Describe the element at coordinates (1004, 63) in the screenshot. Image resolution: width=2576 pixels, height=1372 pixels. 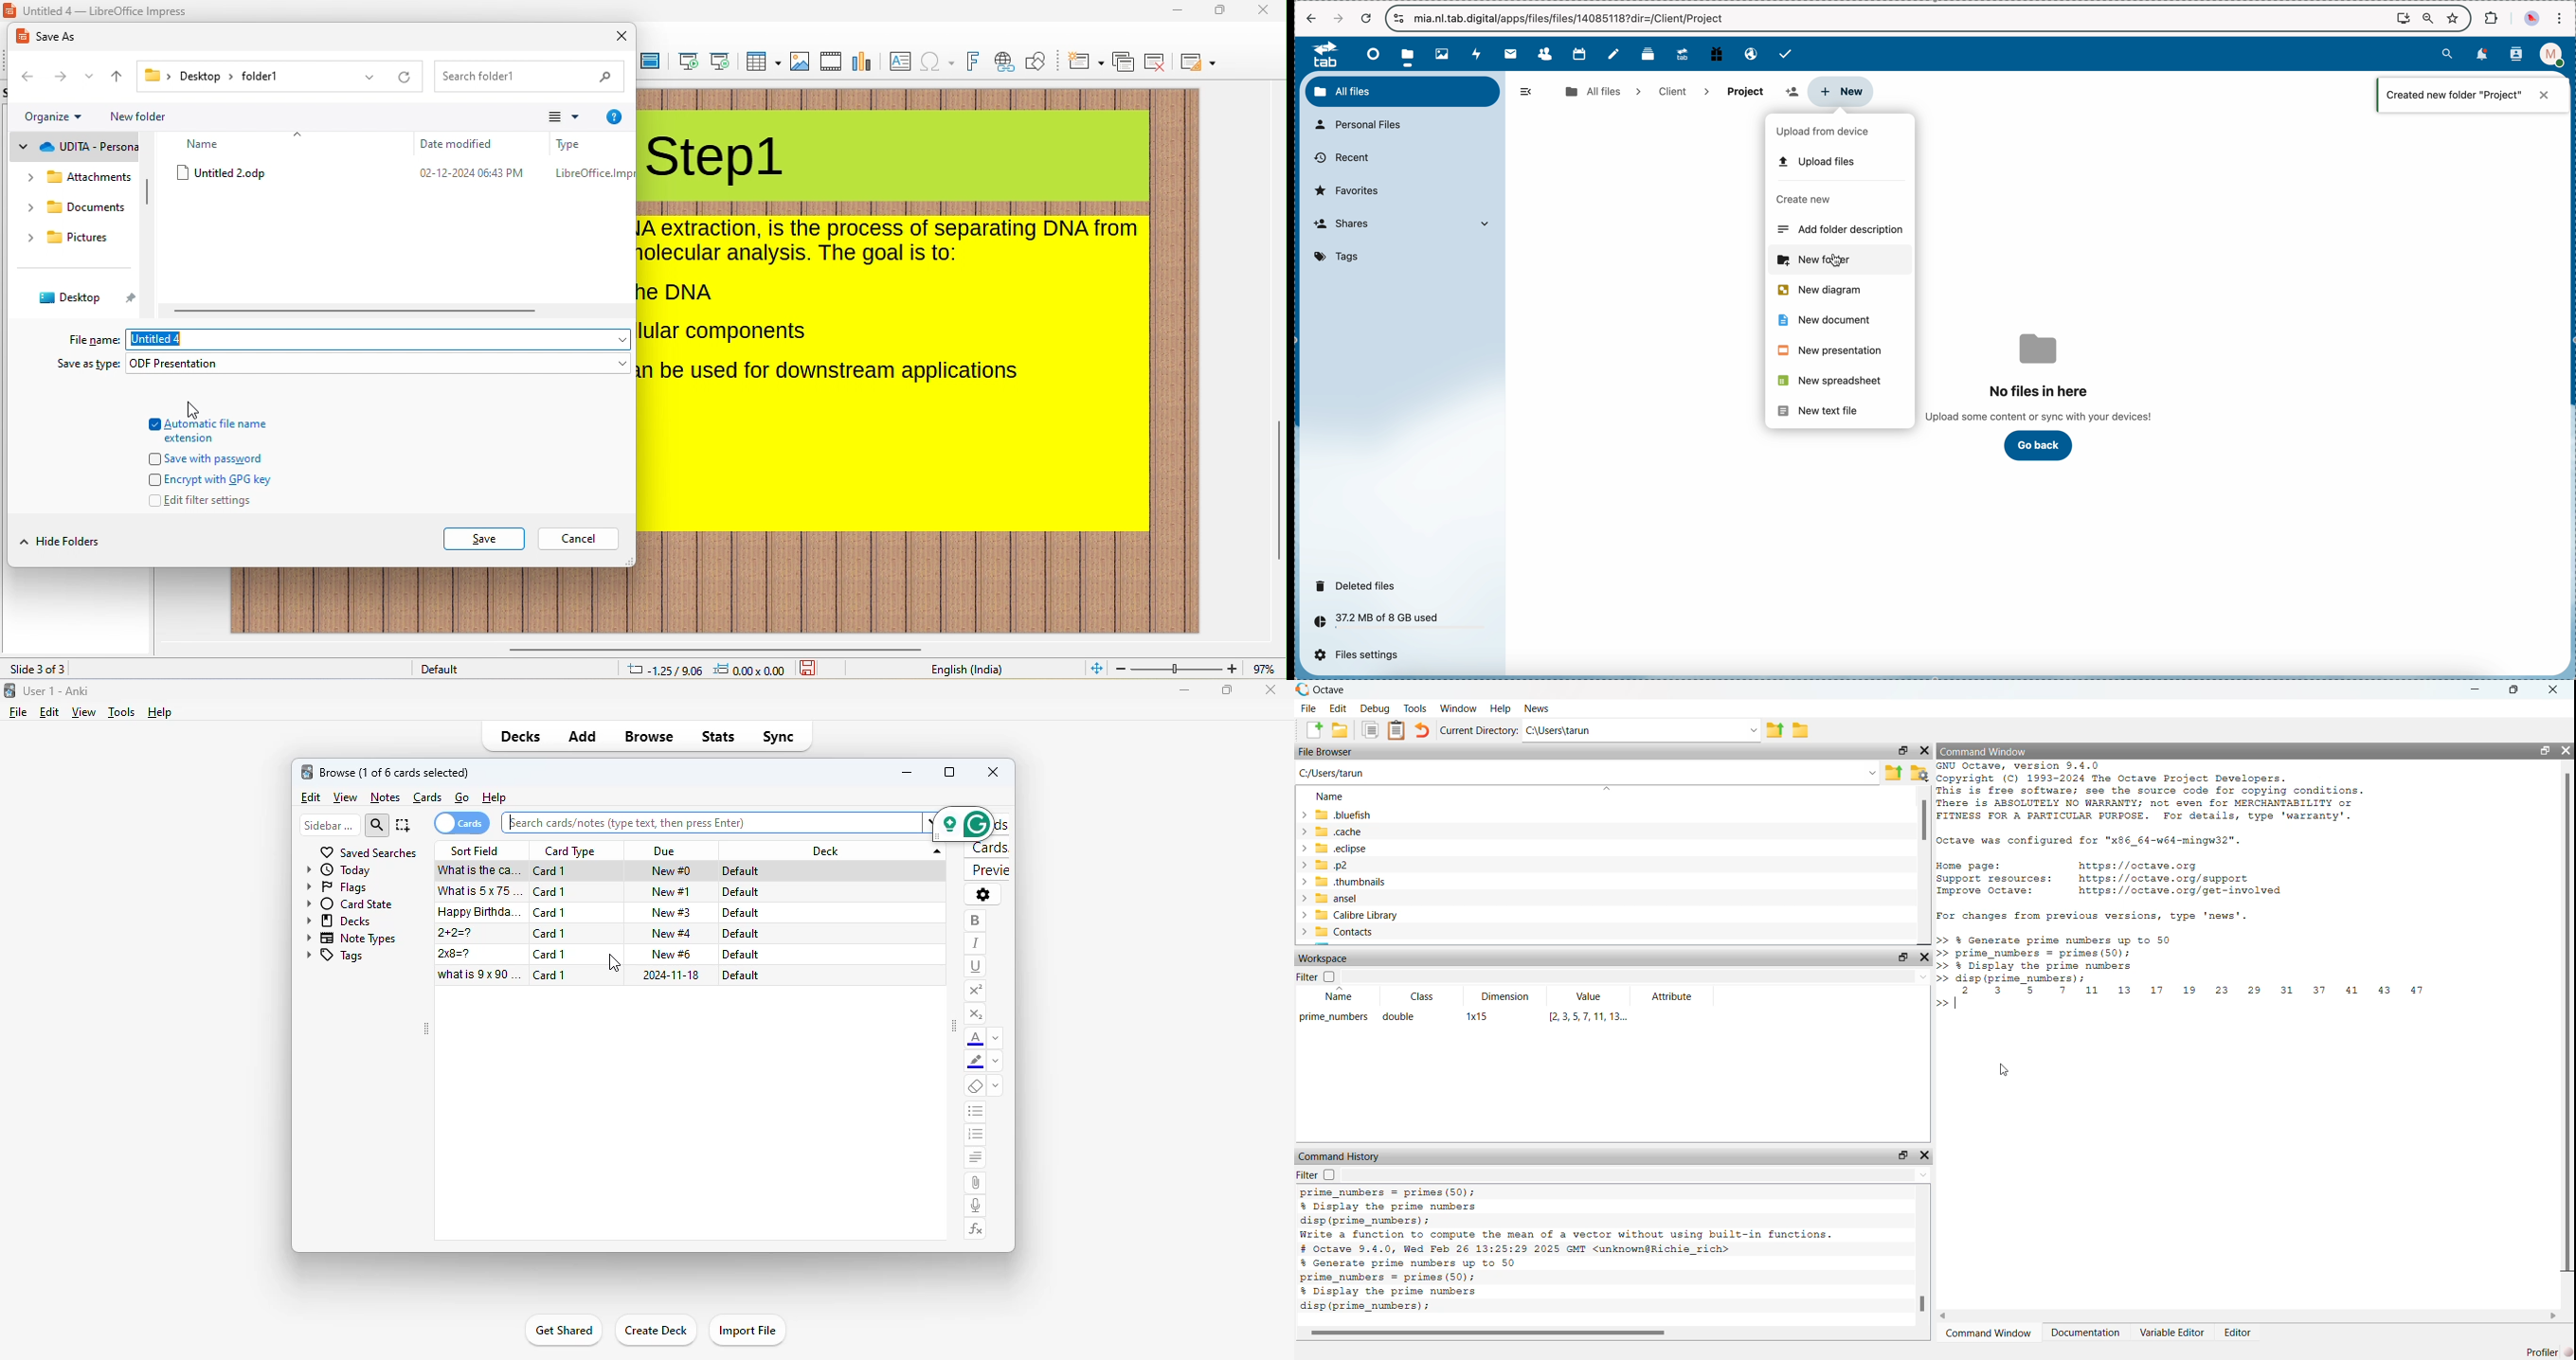
I see `hyperlink` at that location.